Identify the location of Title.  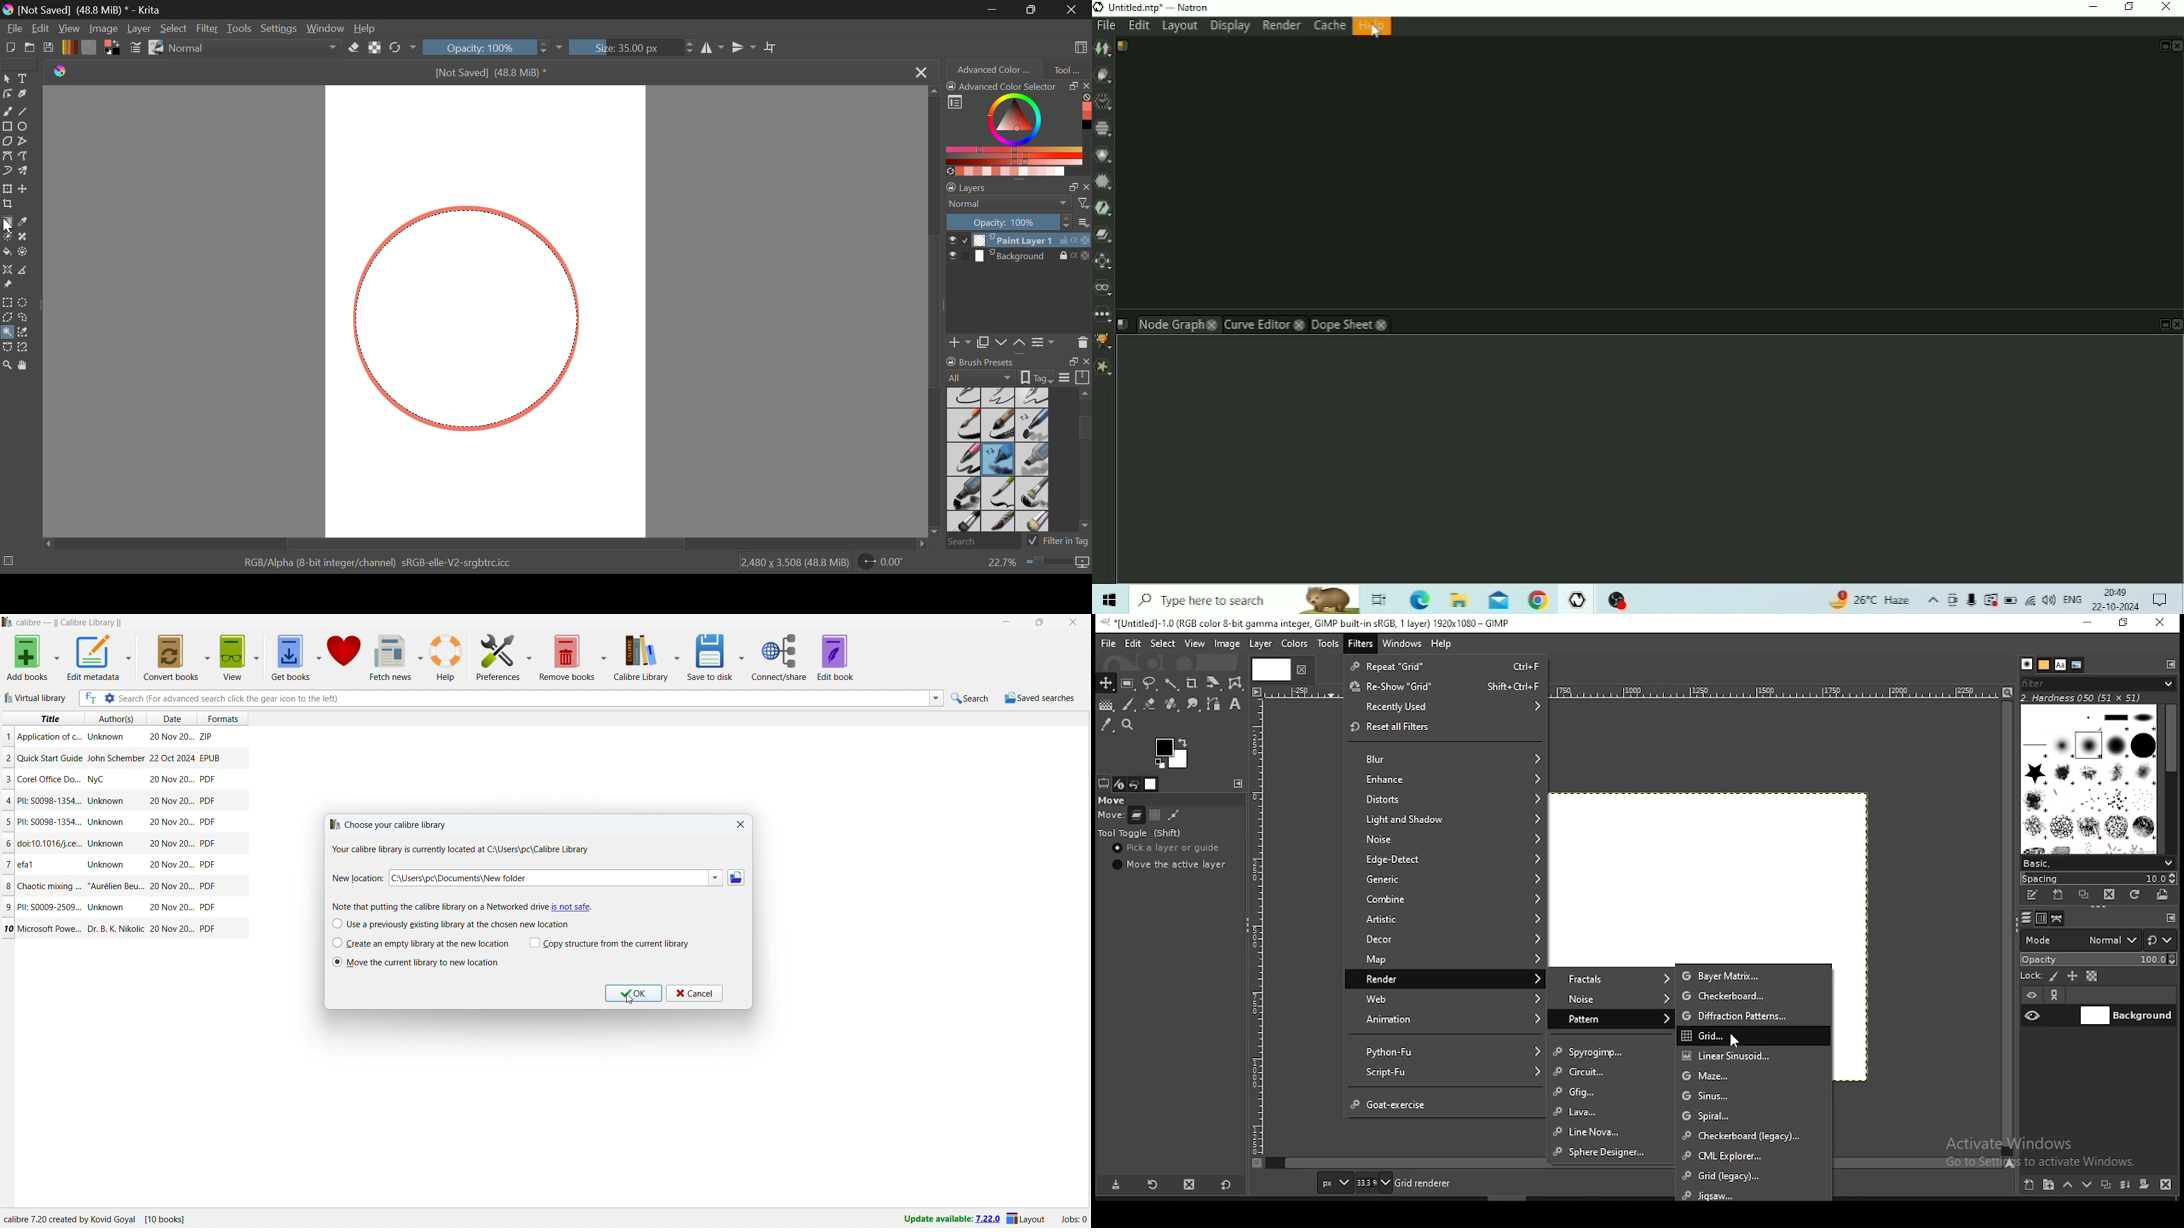
(51, 822).